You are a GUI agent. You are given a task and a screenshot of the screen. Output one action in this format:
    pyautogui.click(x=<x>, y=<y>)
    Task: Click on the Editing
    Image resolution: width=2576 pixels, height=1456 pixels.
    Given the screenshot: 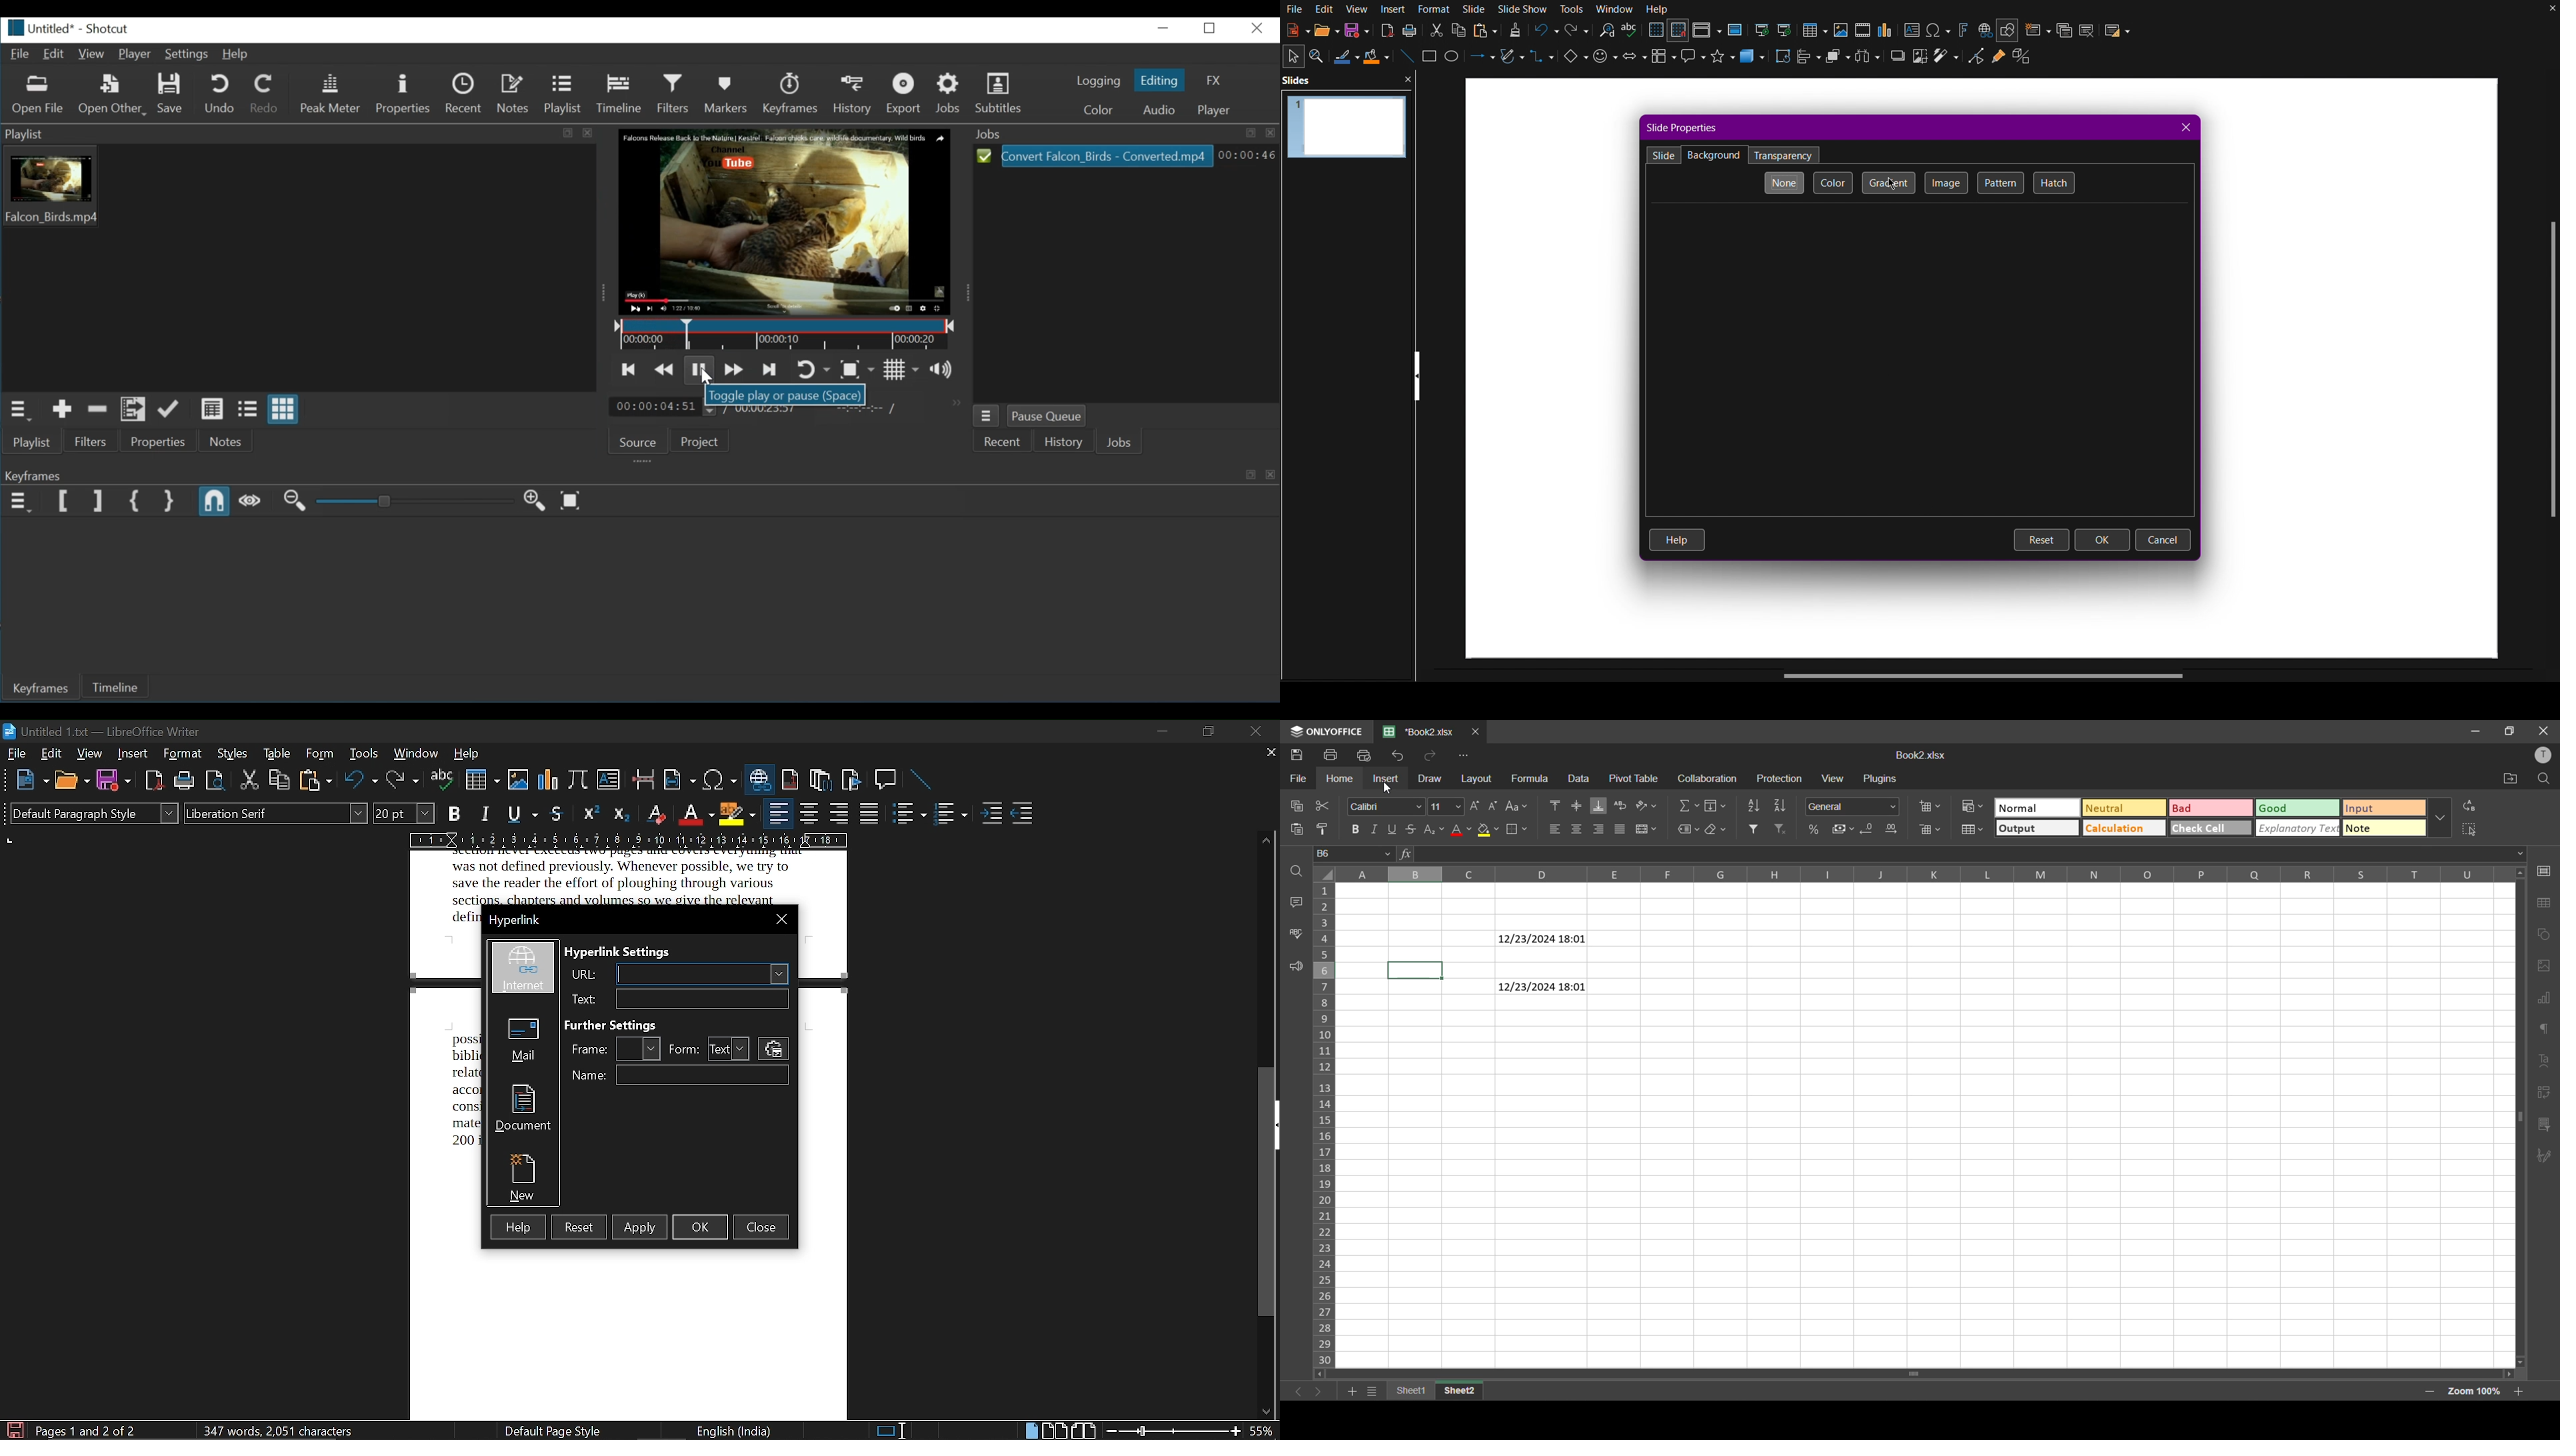 What is the action you would take?
    pyautogui.click(x=1161, y=80)
    